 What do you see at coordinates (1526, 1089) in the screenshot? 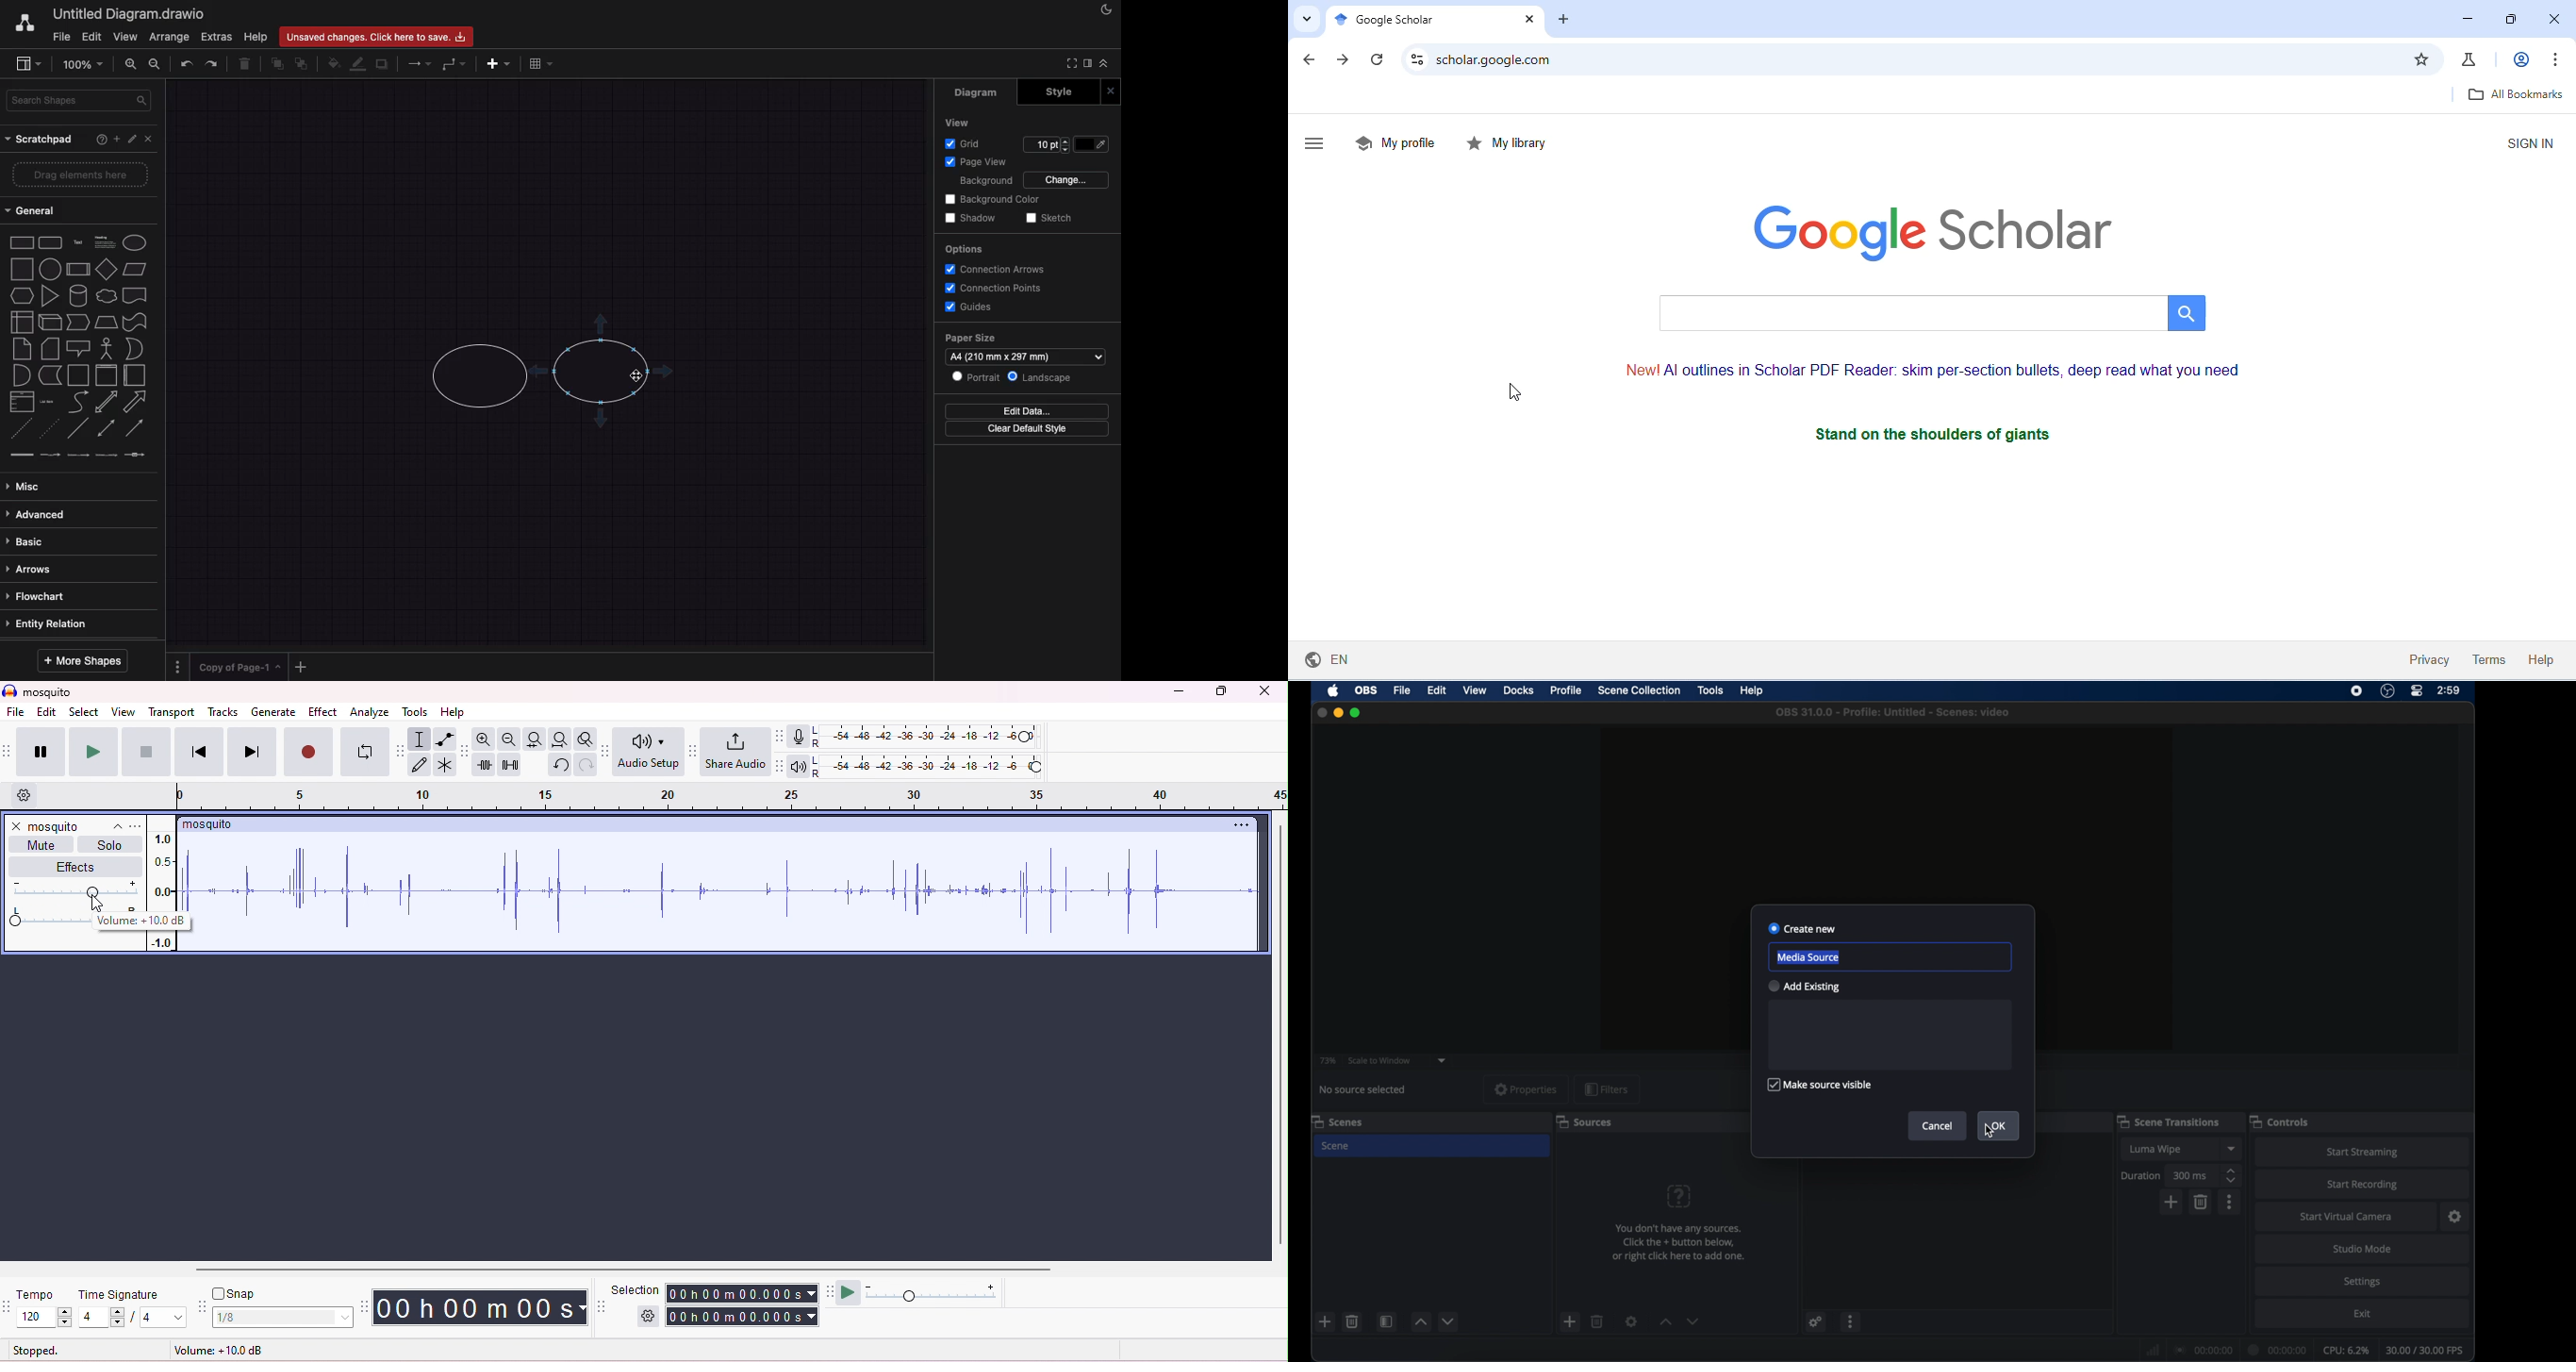
I see `properties` at bounding box center [1526, 1089].